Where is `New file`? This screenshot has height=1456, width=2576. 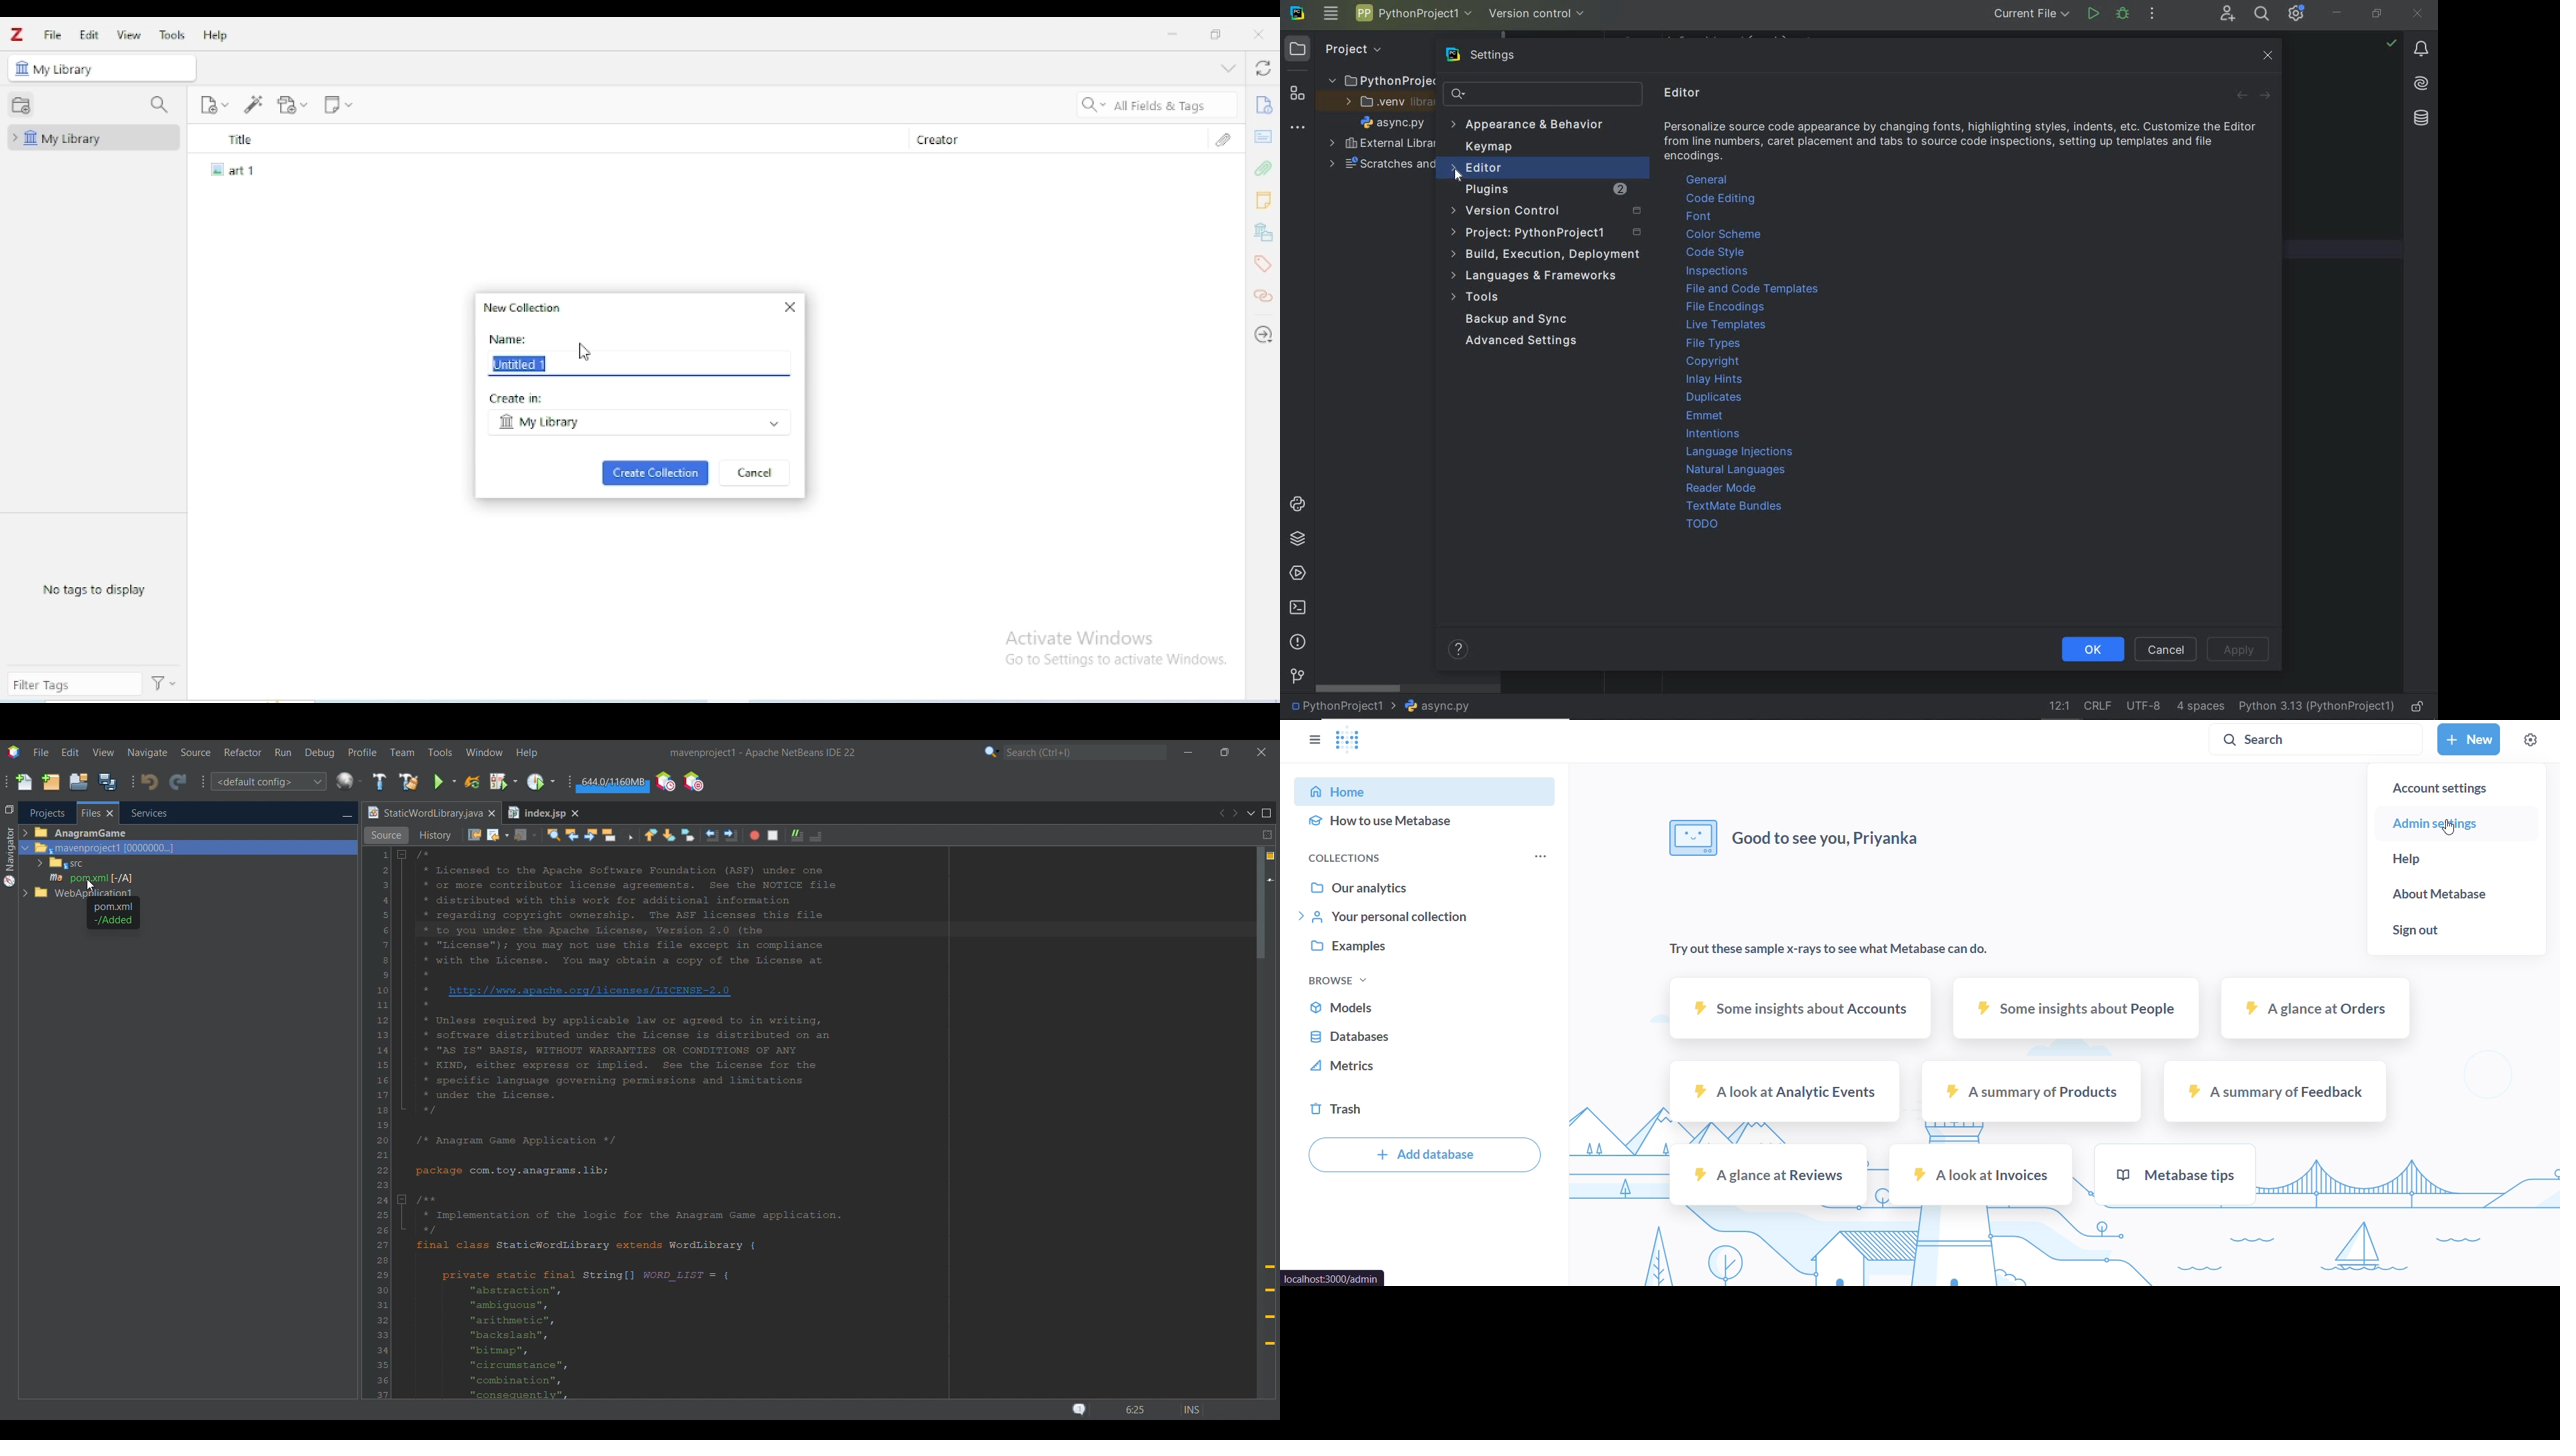
New file is located at coordinates (23, 782).